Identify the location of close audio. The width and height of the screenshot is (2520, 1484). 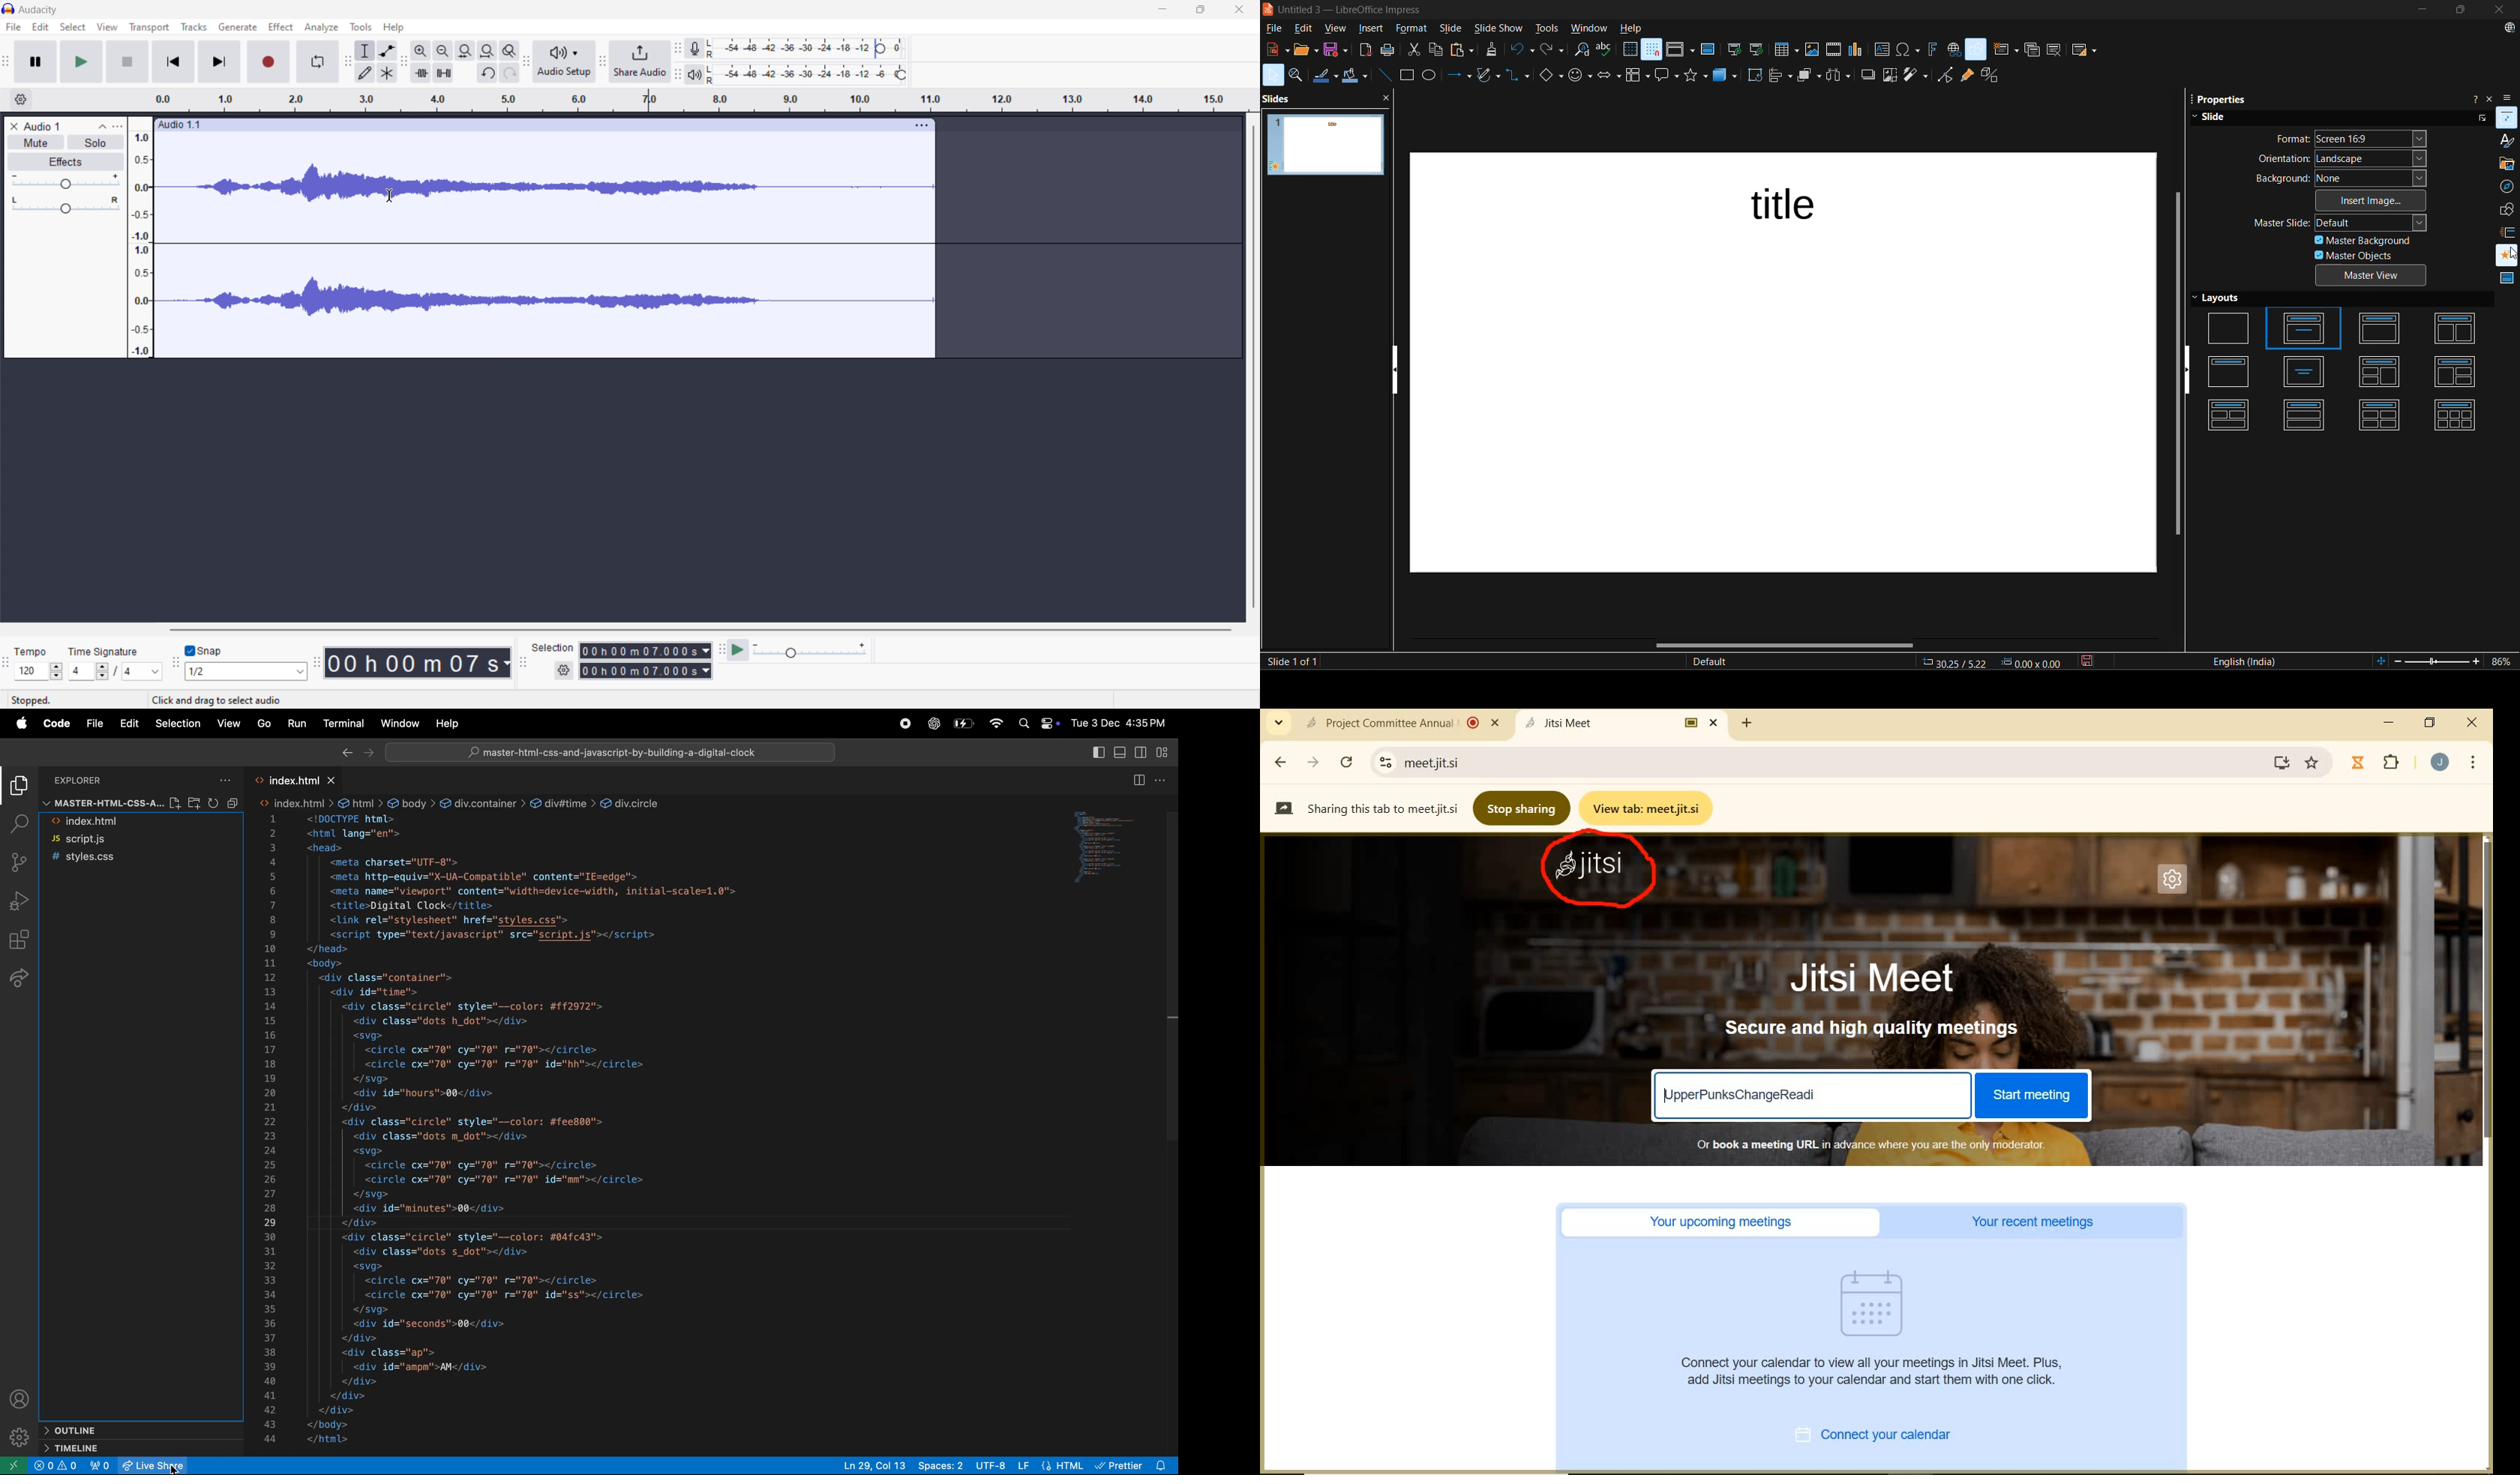
(12, 125).